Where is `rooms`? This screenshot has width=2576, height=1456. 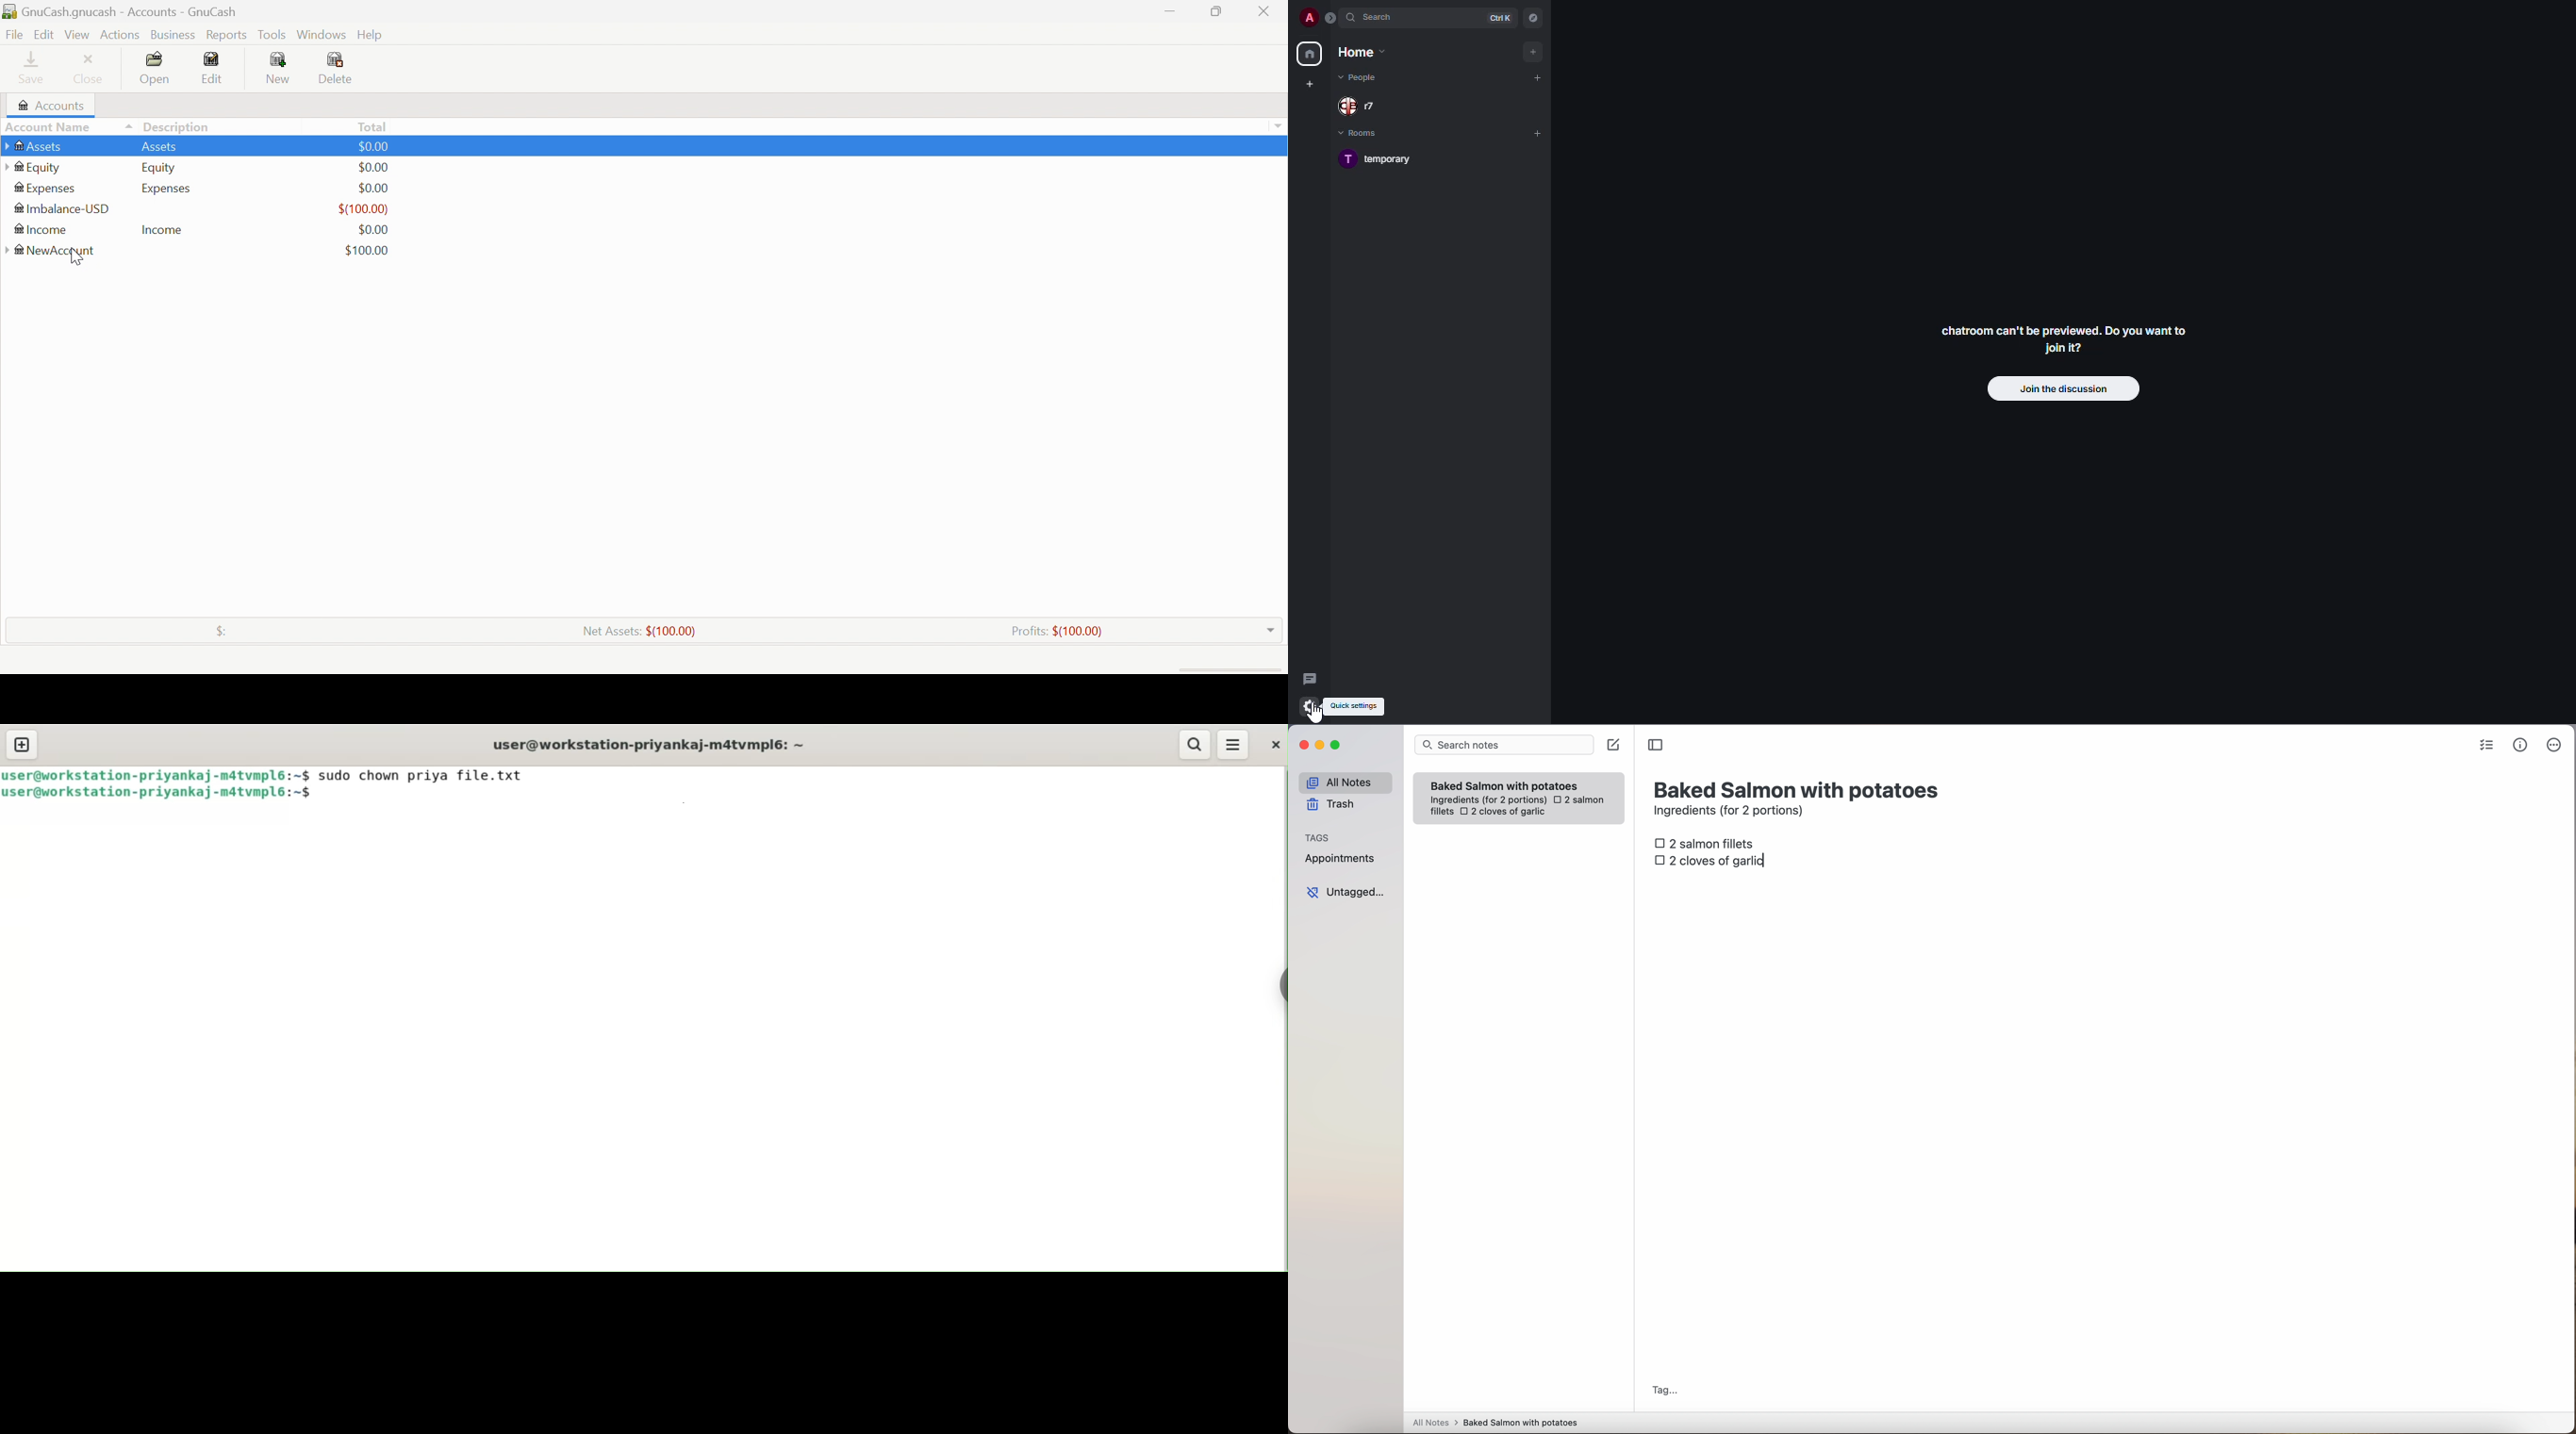
rooms is located at coordinates (1362, 134).